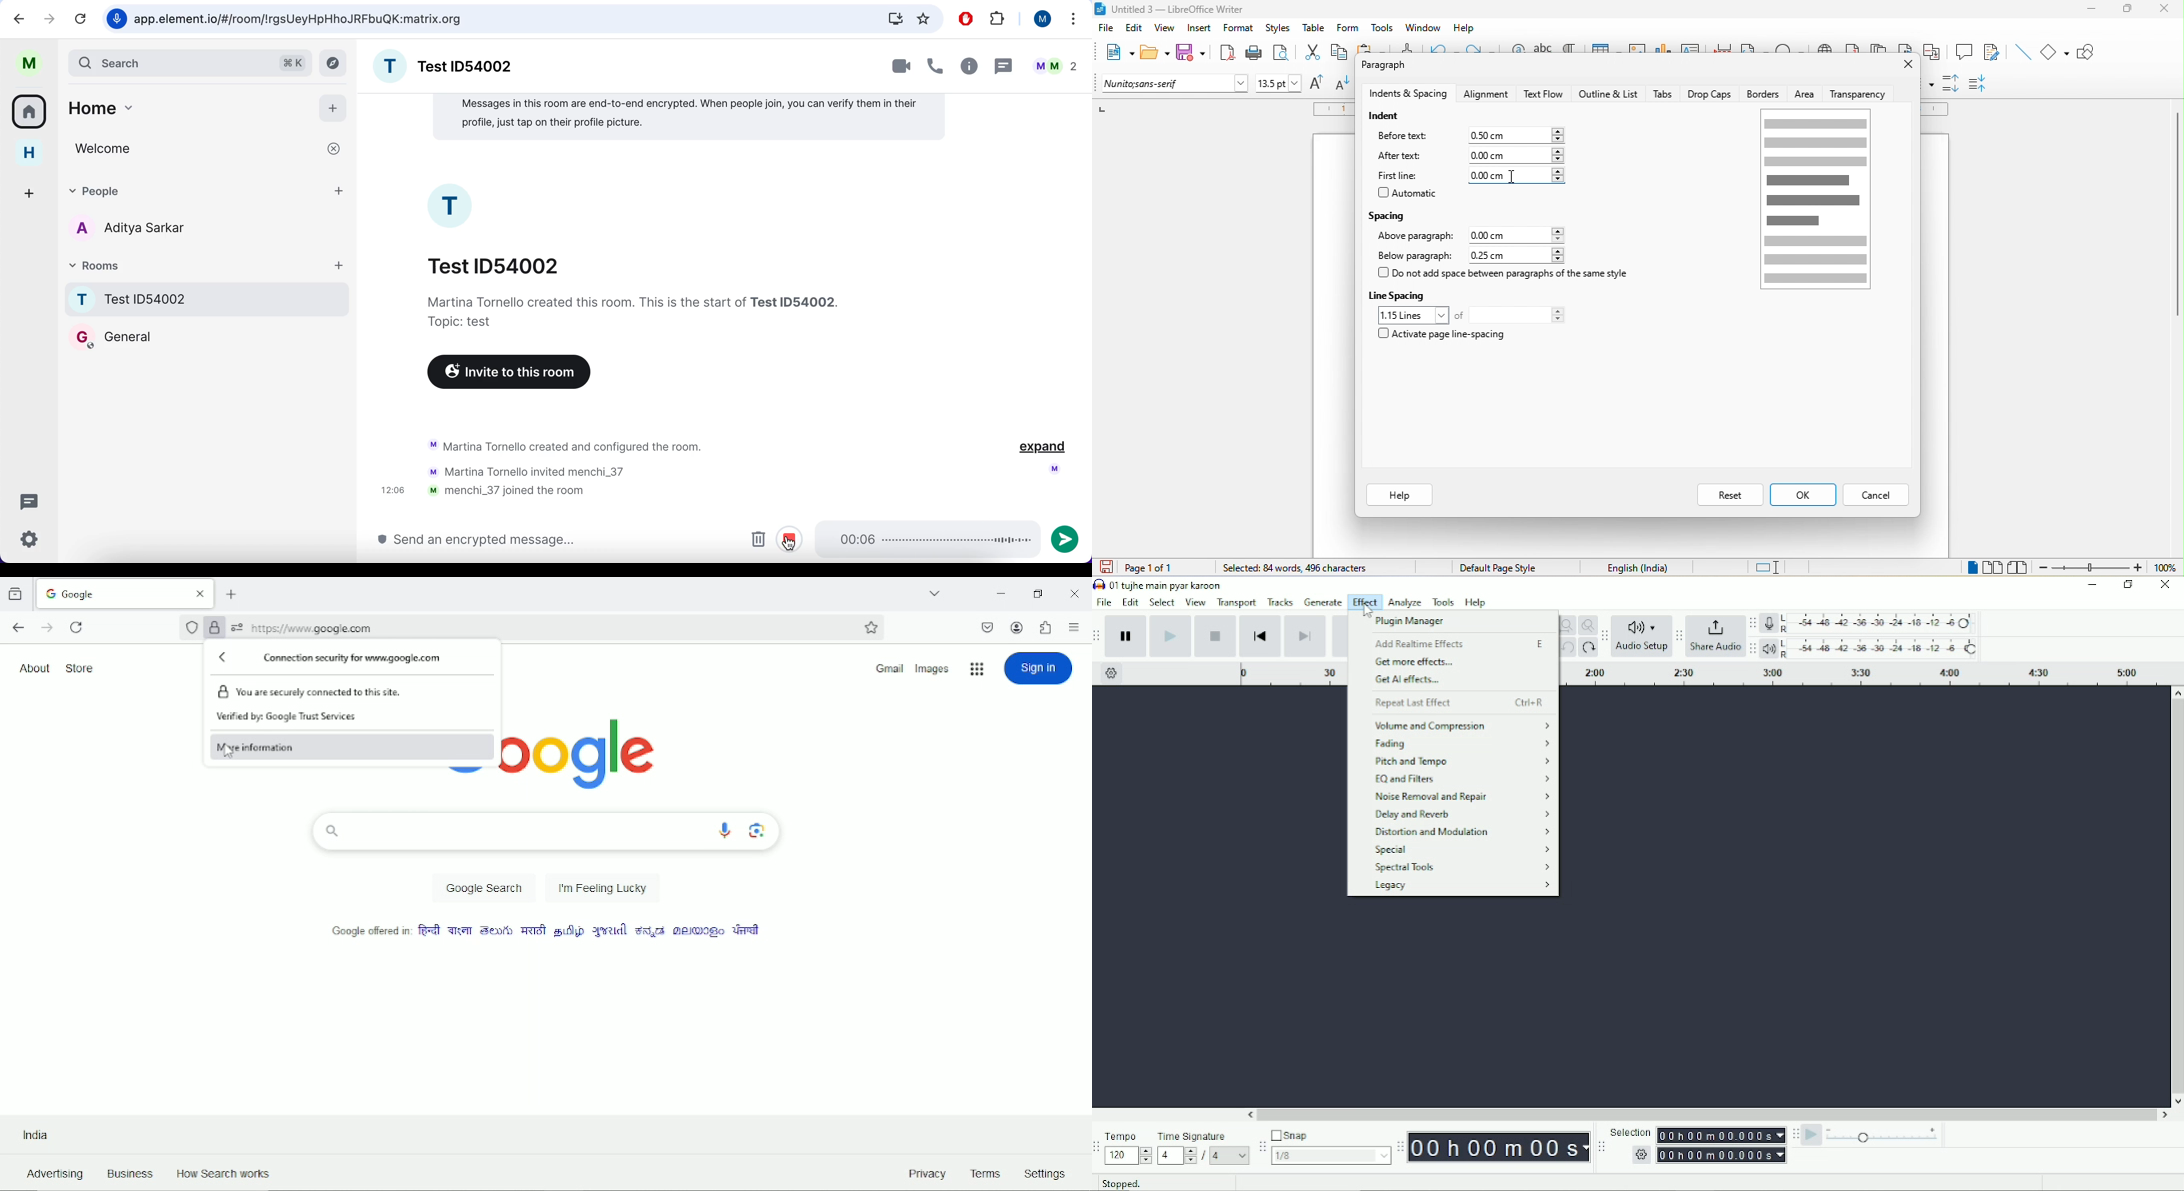 The width and height of the screenshot is (2184, 1204). Describe the element at coordinates (1506, 134) in the screenshot. I see `0.00 cm` at that location.